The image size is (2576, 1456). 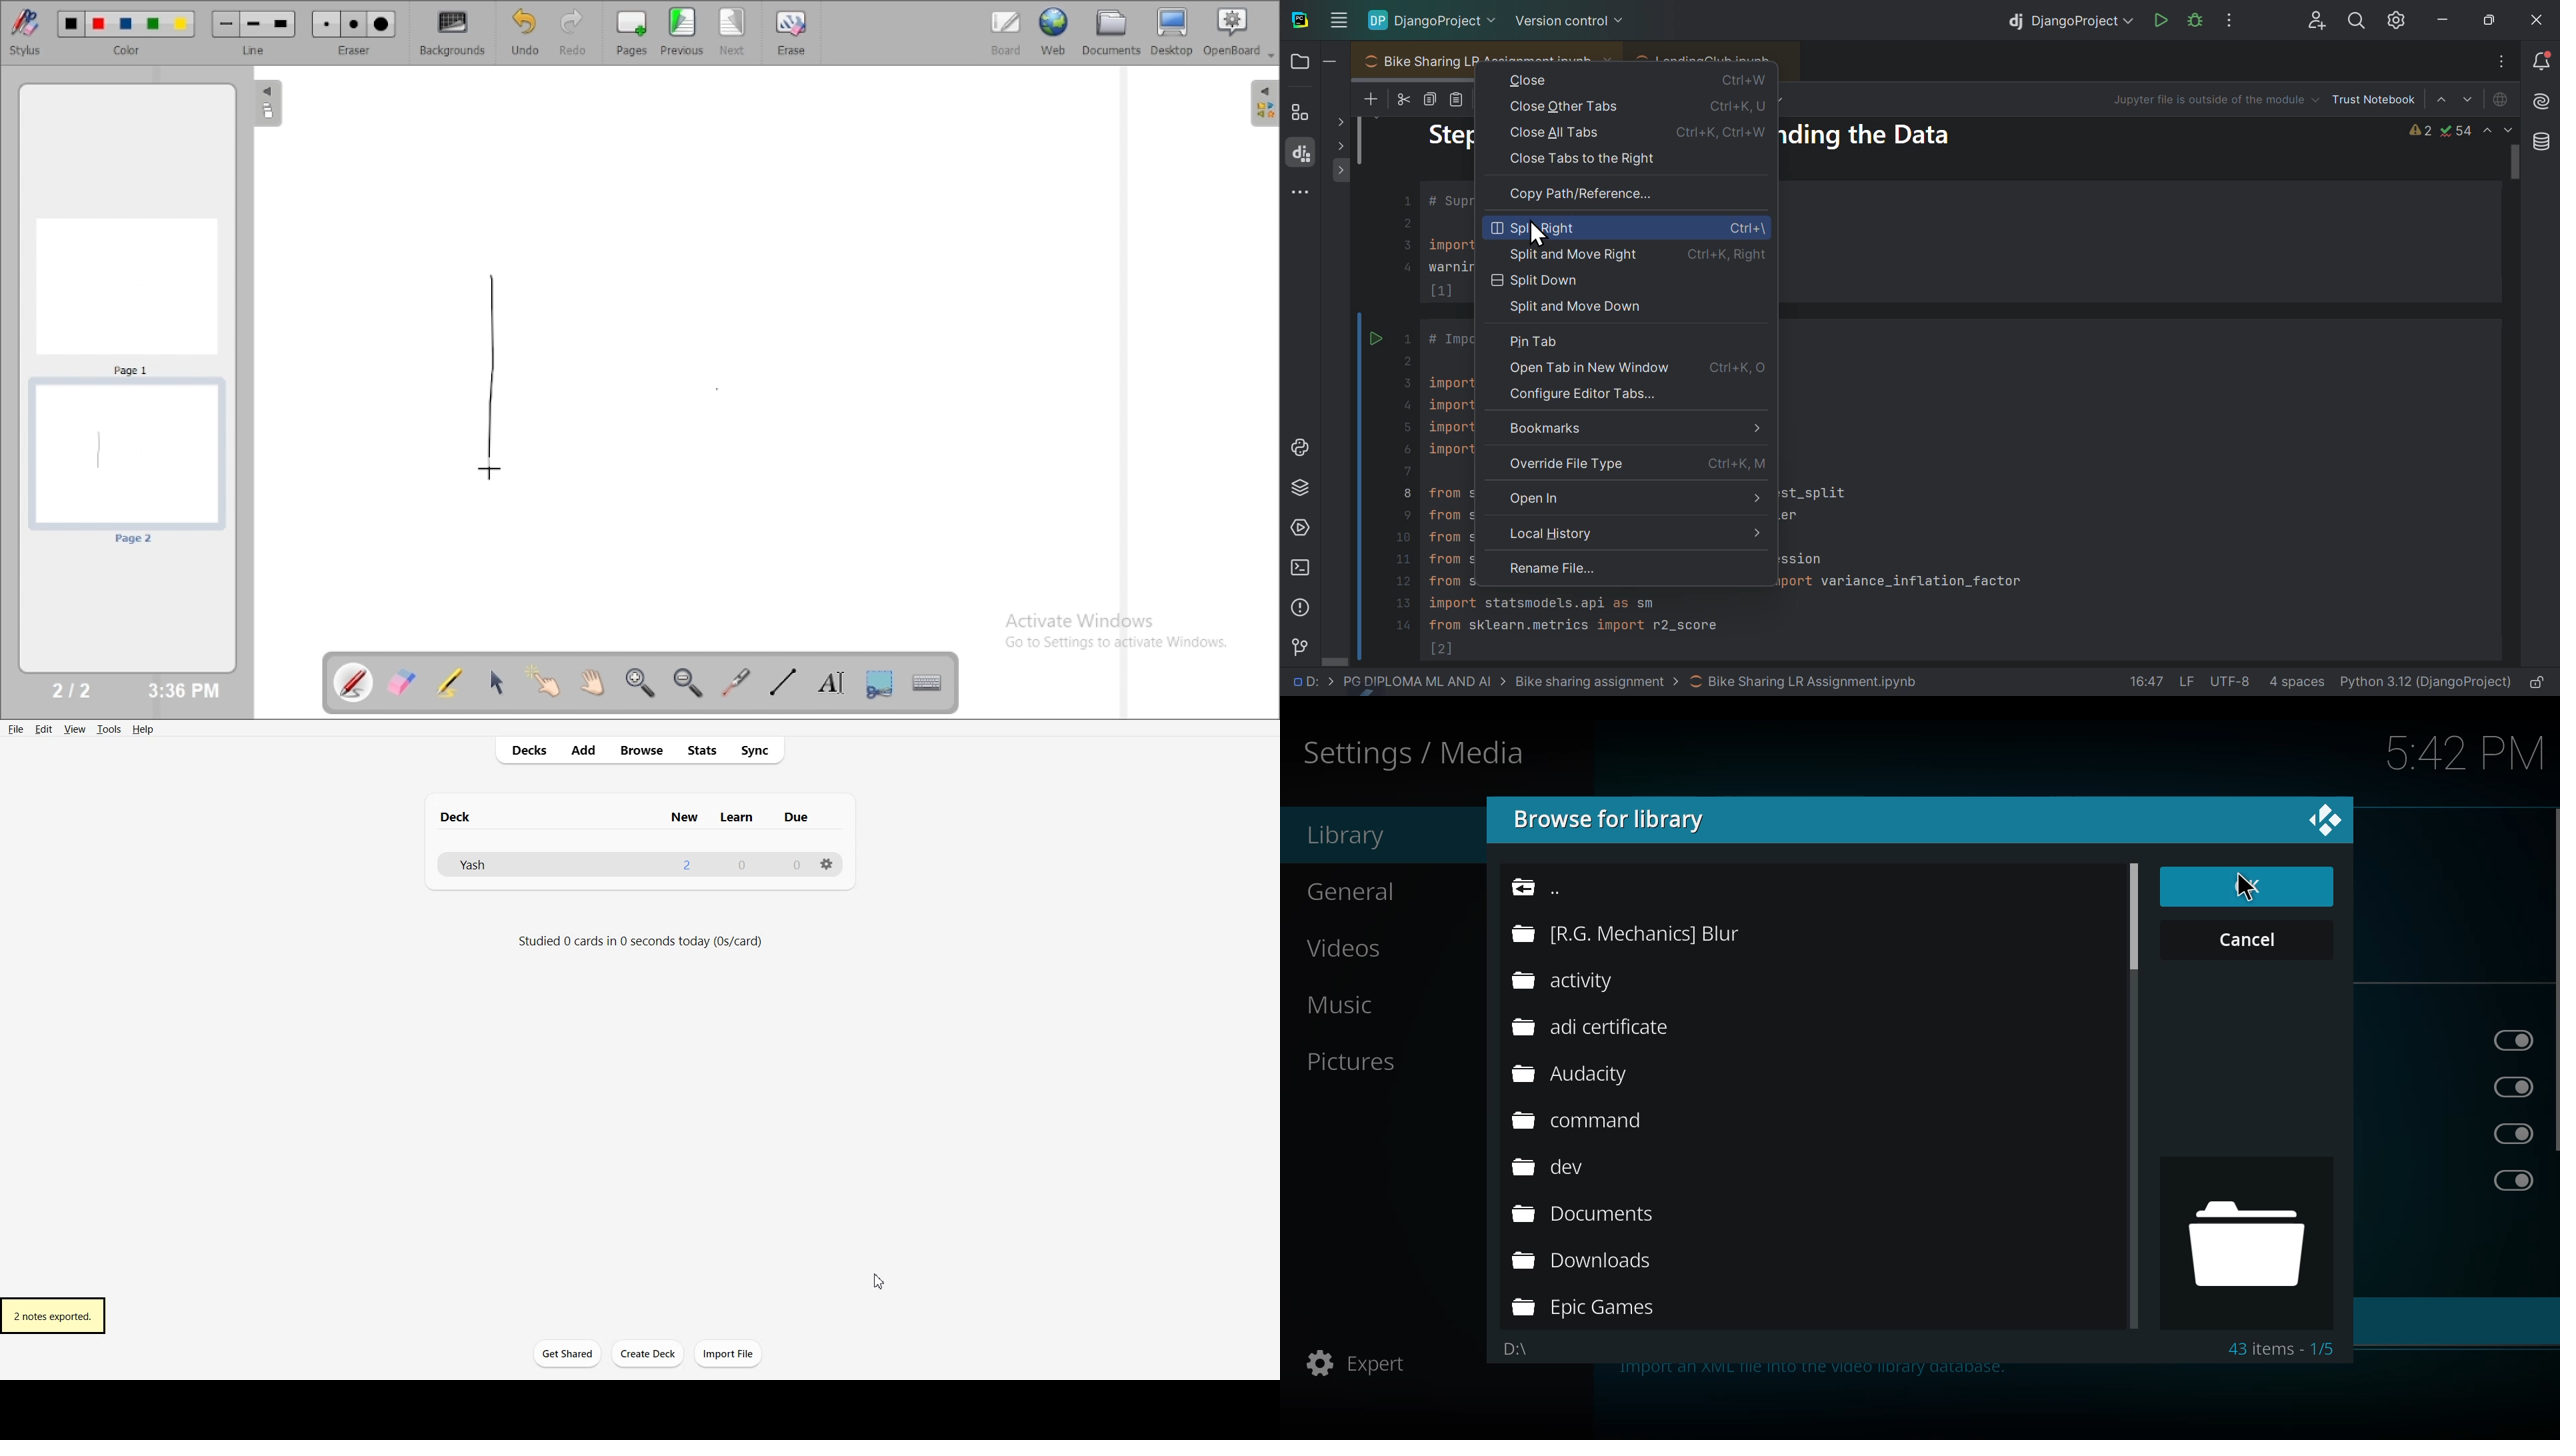 What do you see at coordinates (1356, 948) in the screenshot?
I see `videos` at bounding box center [1356, 948].